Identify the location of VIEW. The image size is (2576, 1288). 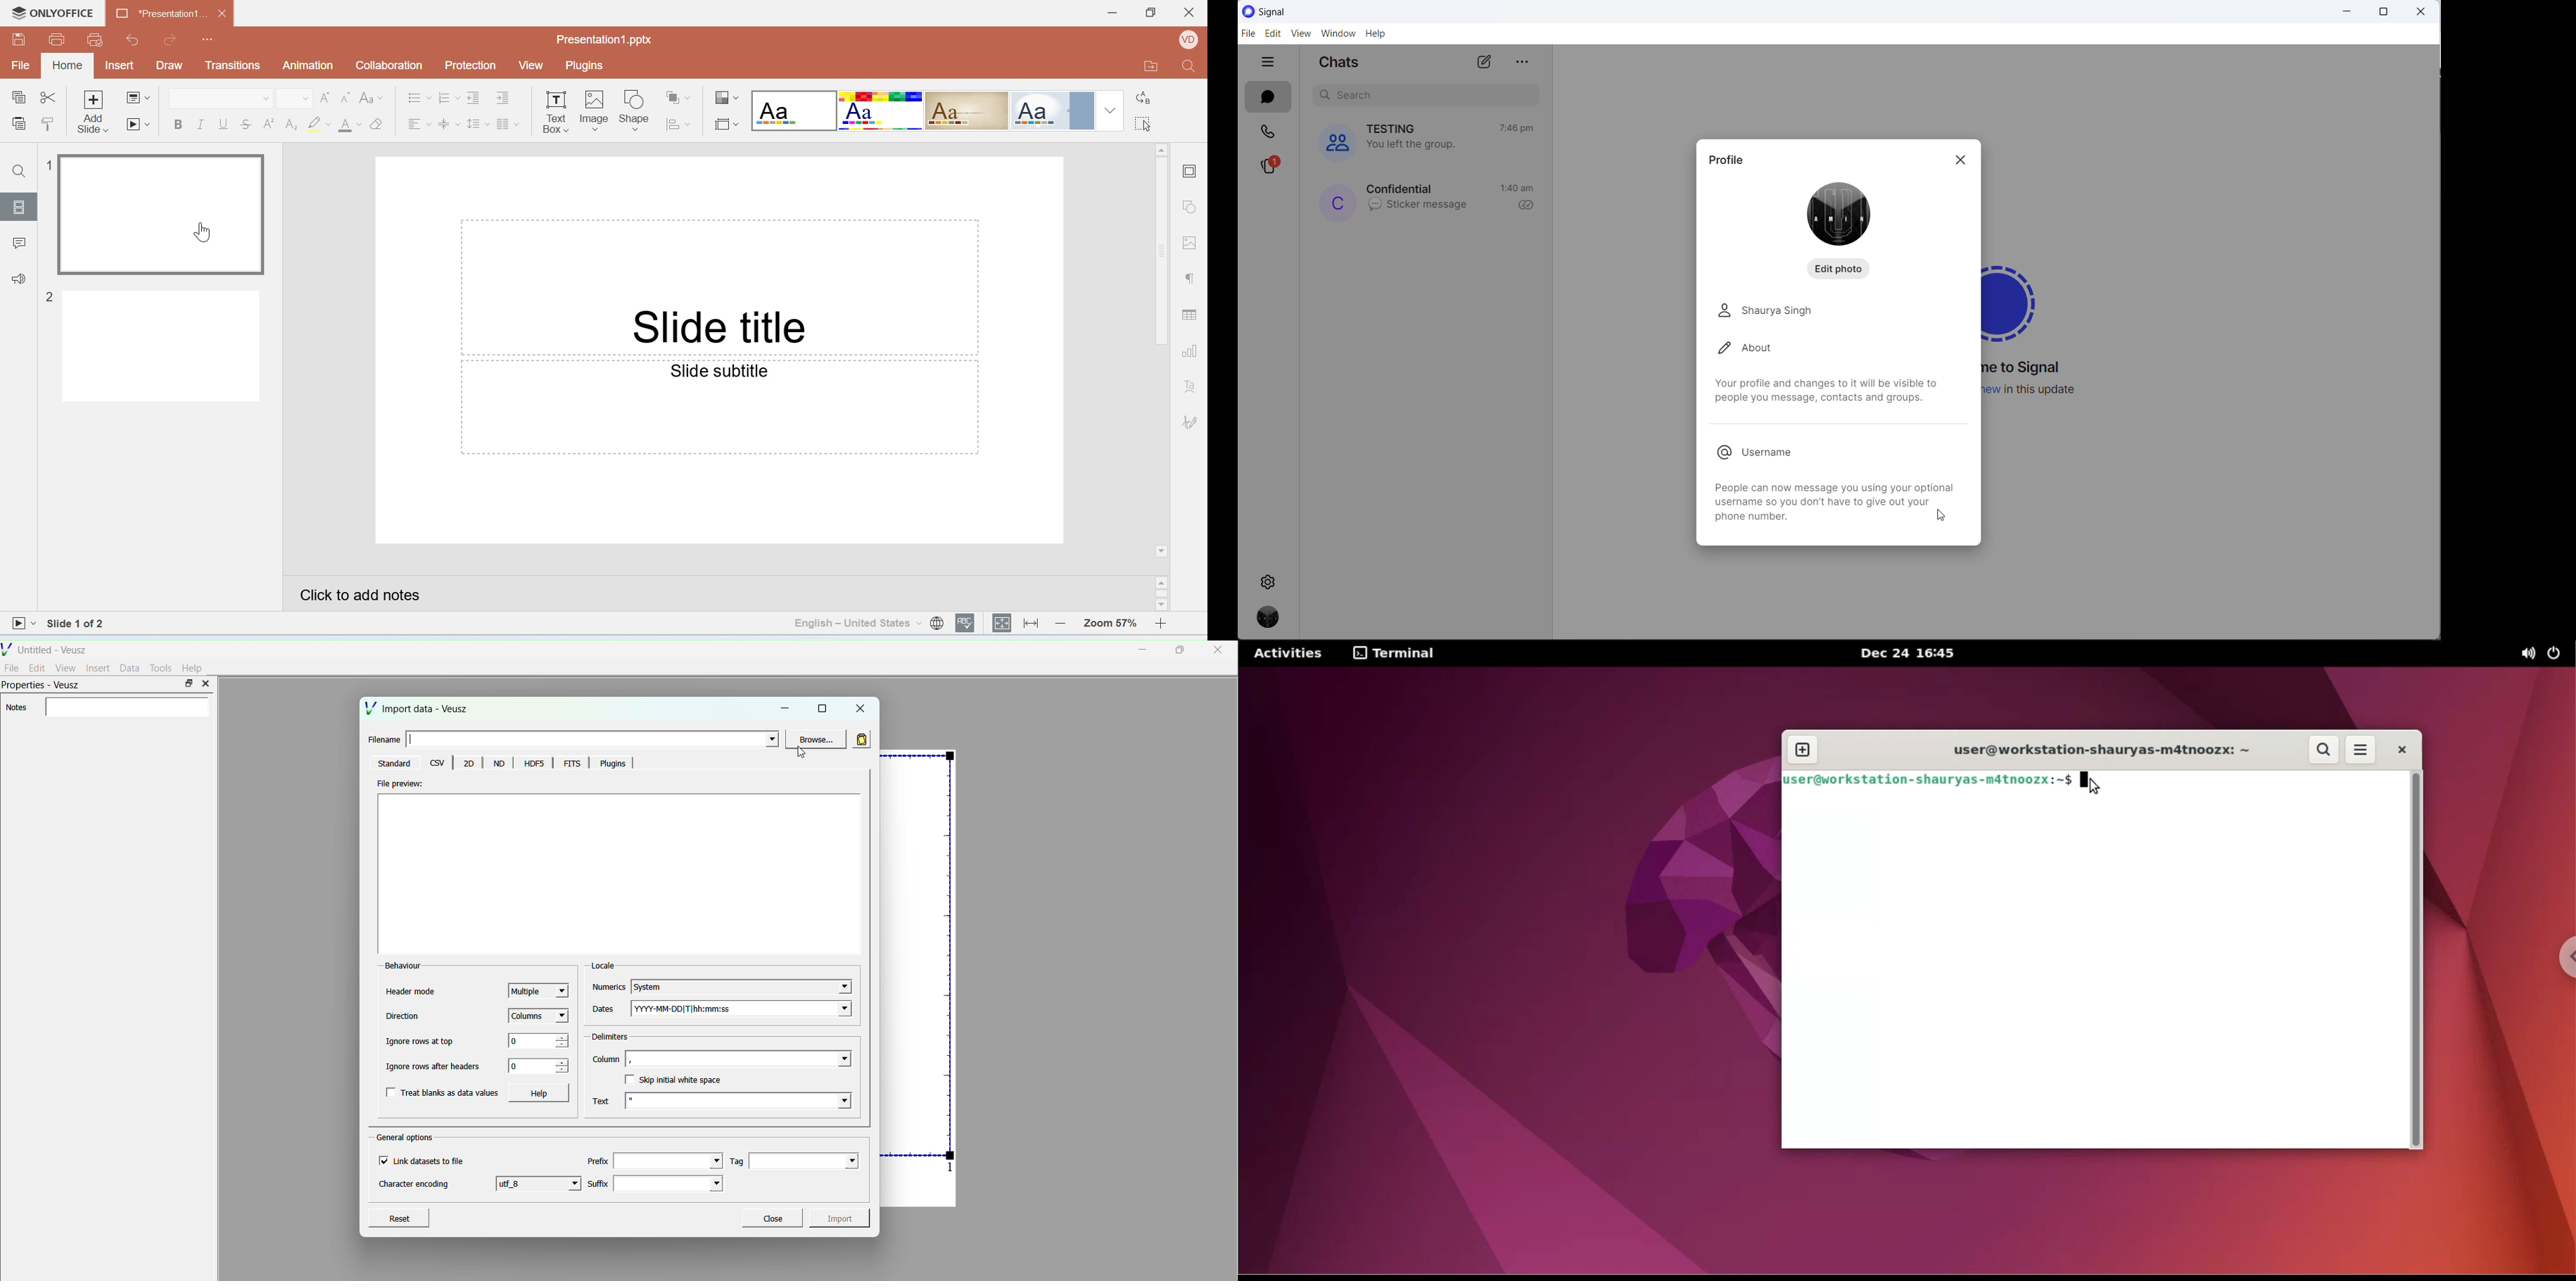
(1299, 35).